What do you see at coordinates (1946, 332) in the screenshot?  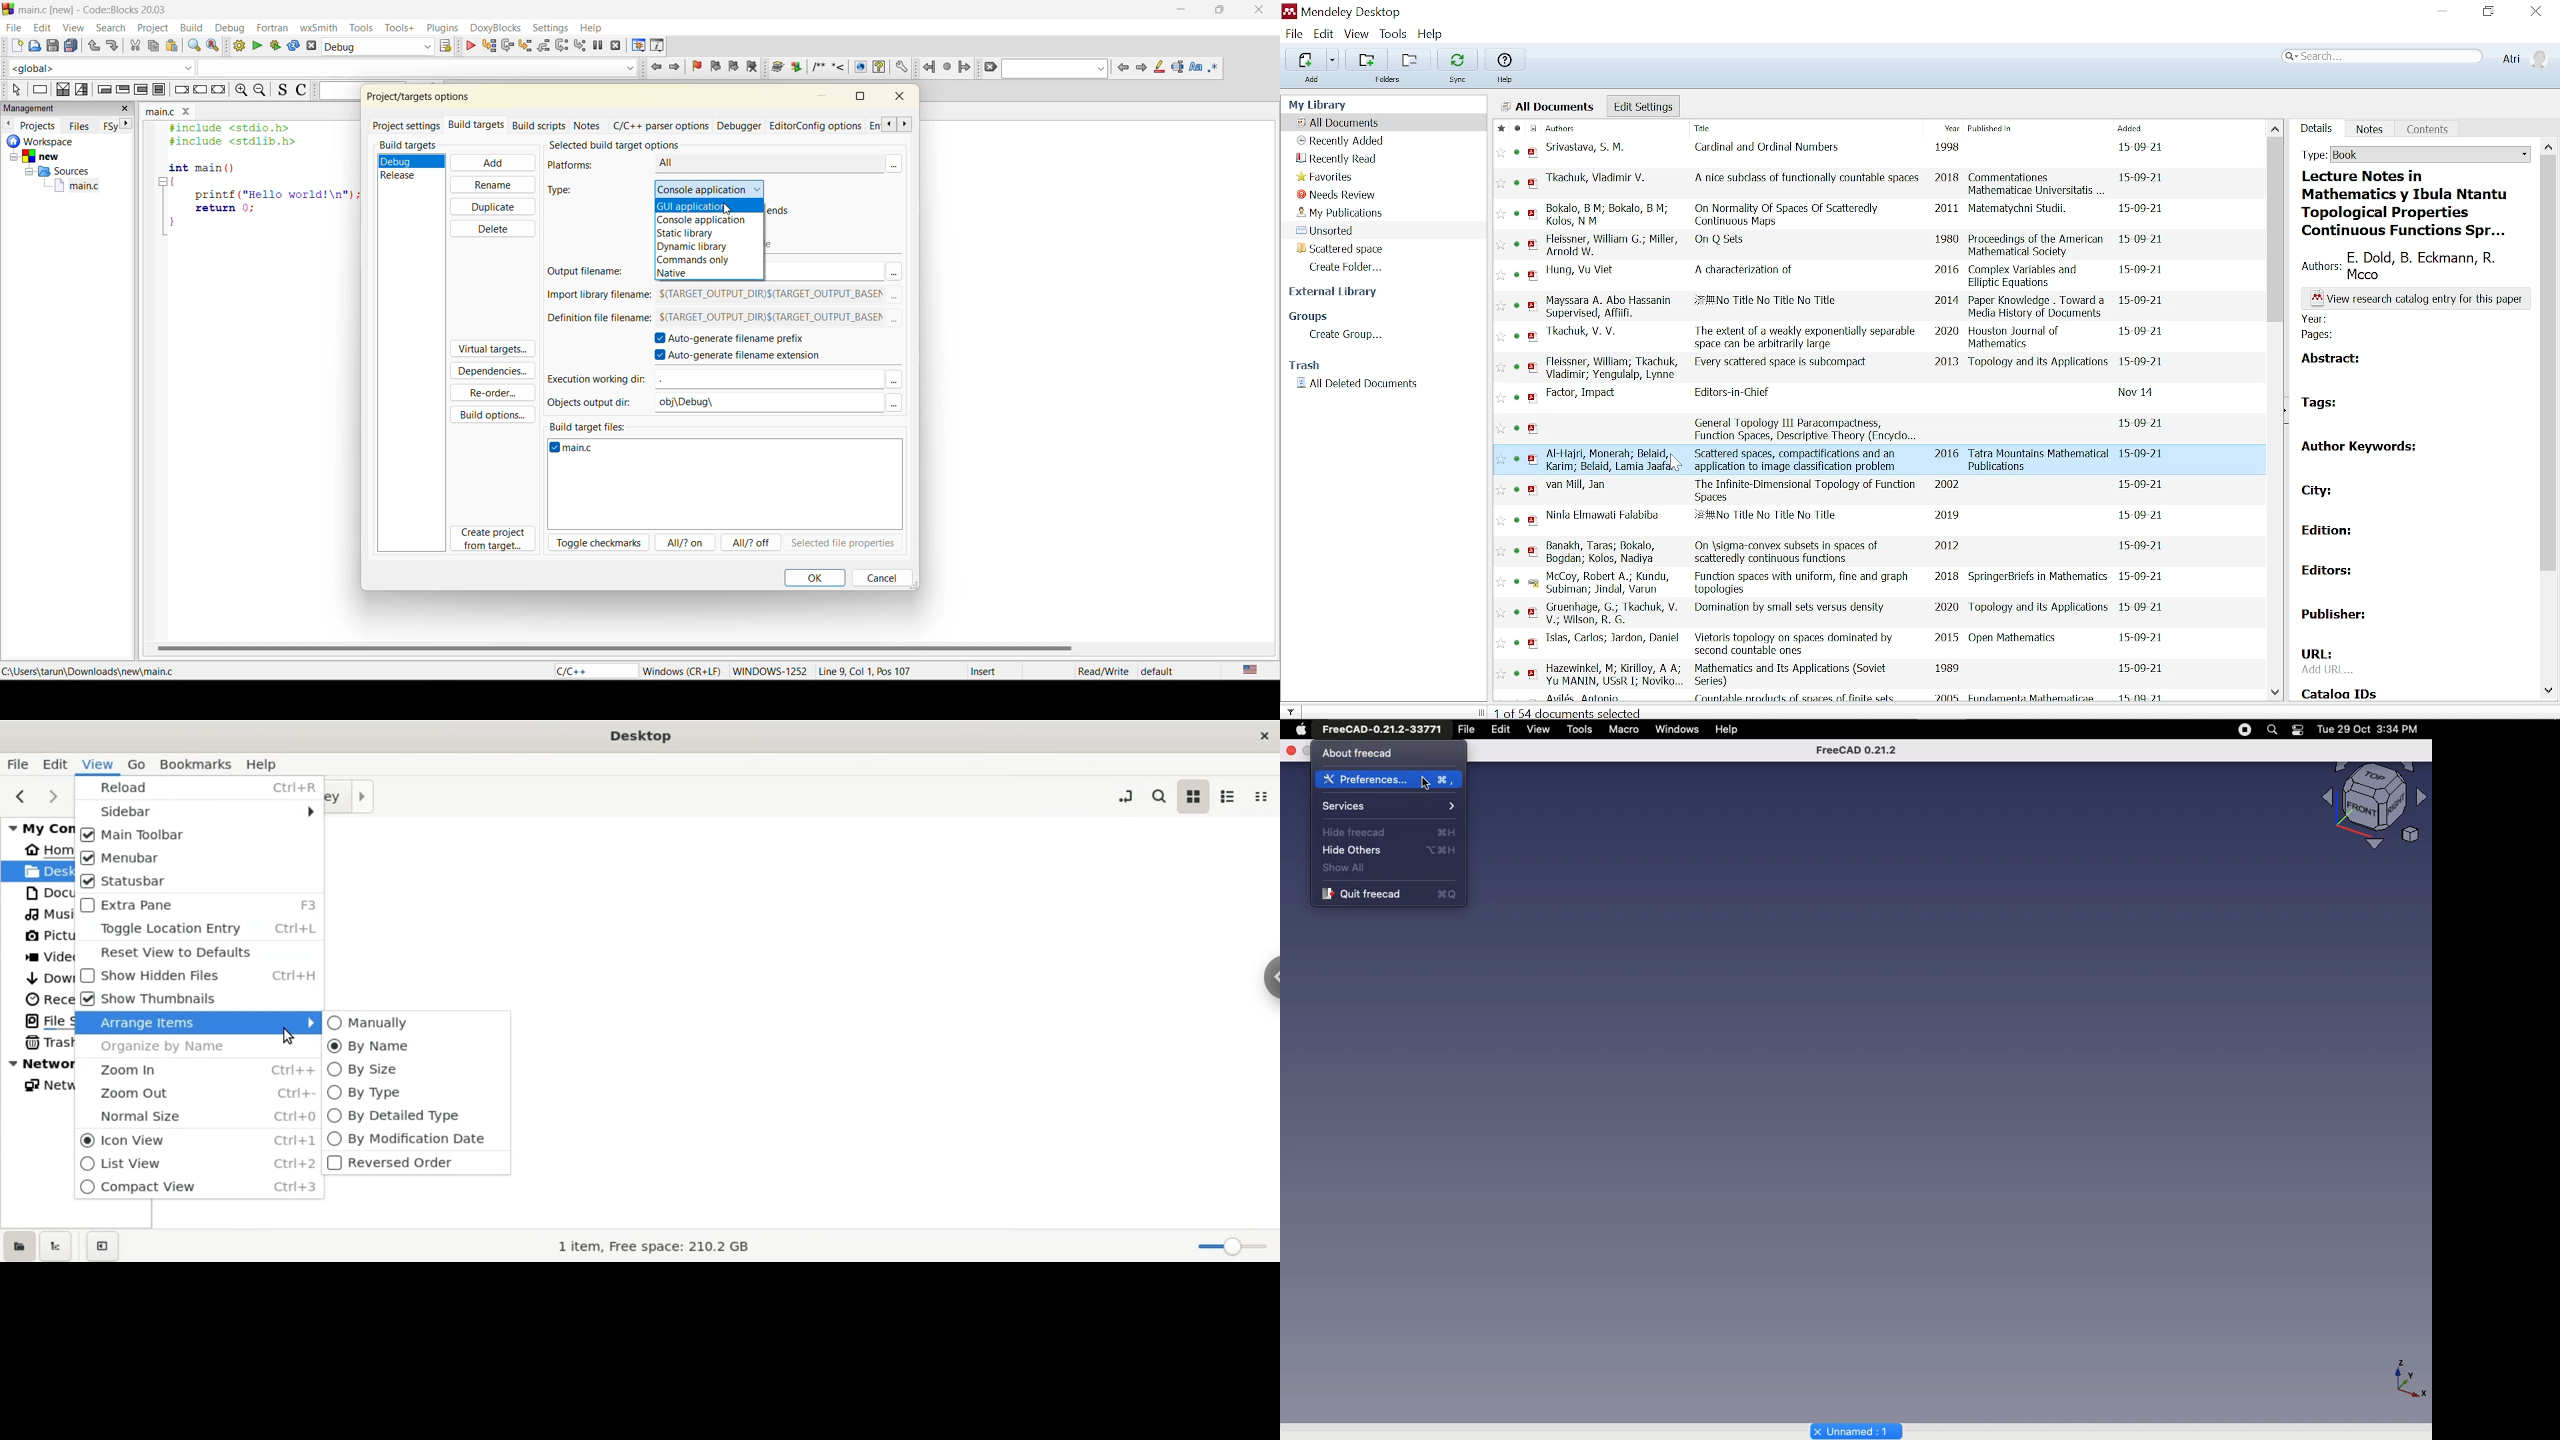 I see `2020` at bounding box center [1946, 332].